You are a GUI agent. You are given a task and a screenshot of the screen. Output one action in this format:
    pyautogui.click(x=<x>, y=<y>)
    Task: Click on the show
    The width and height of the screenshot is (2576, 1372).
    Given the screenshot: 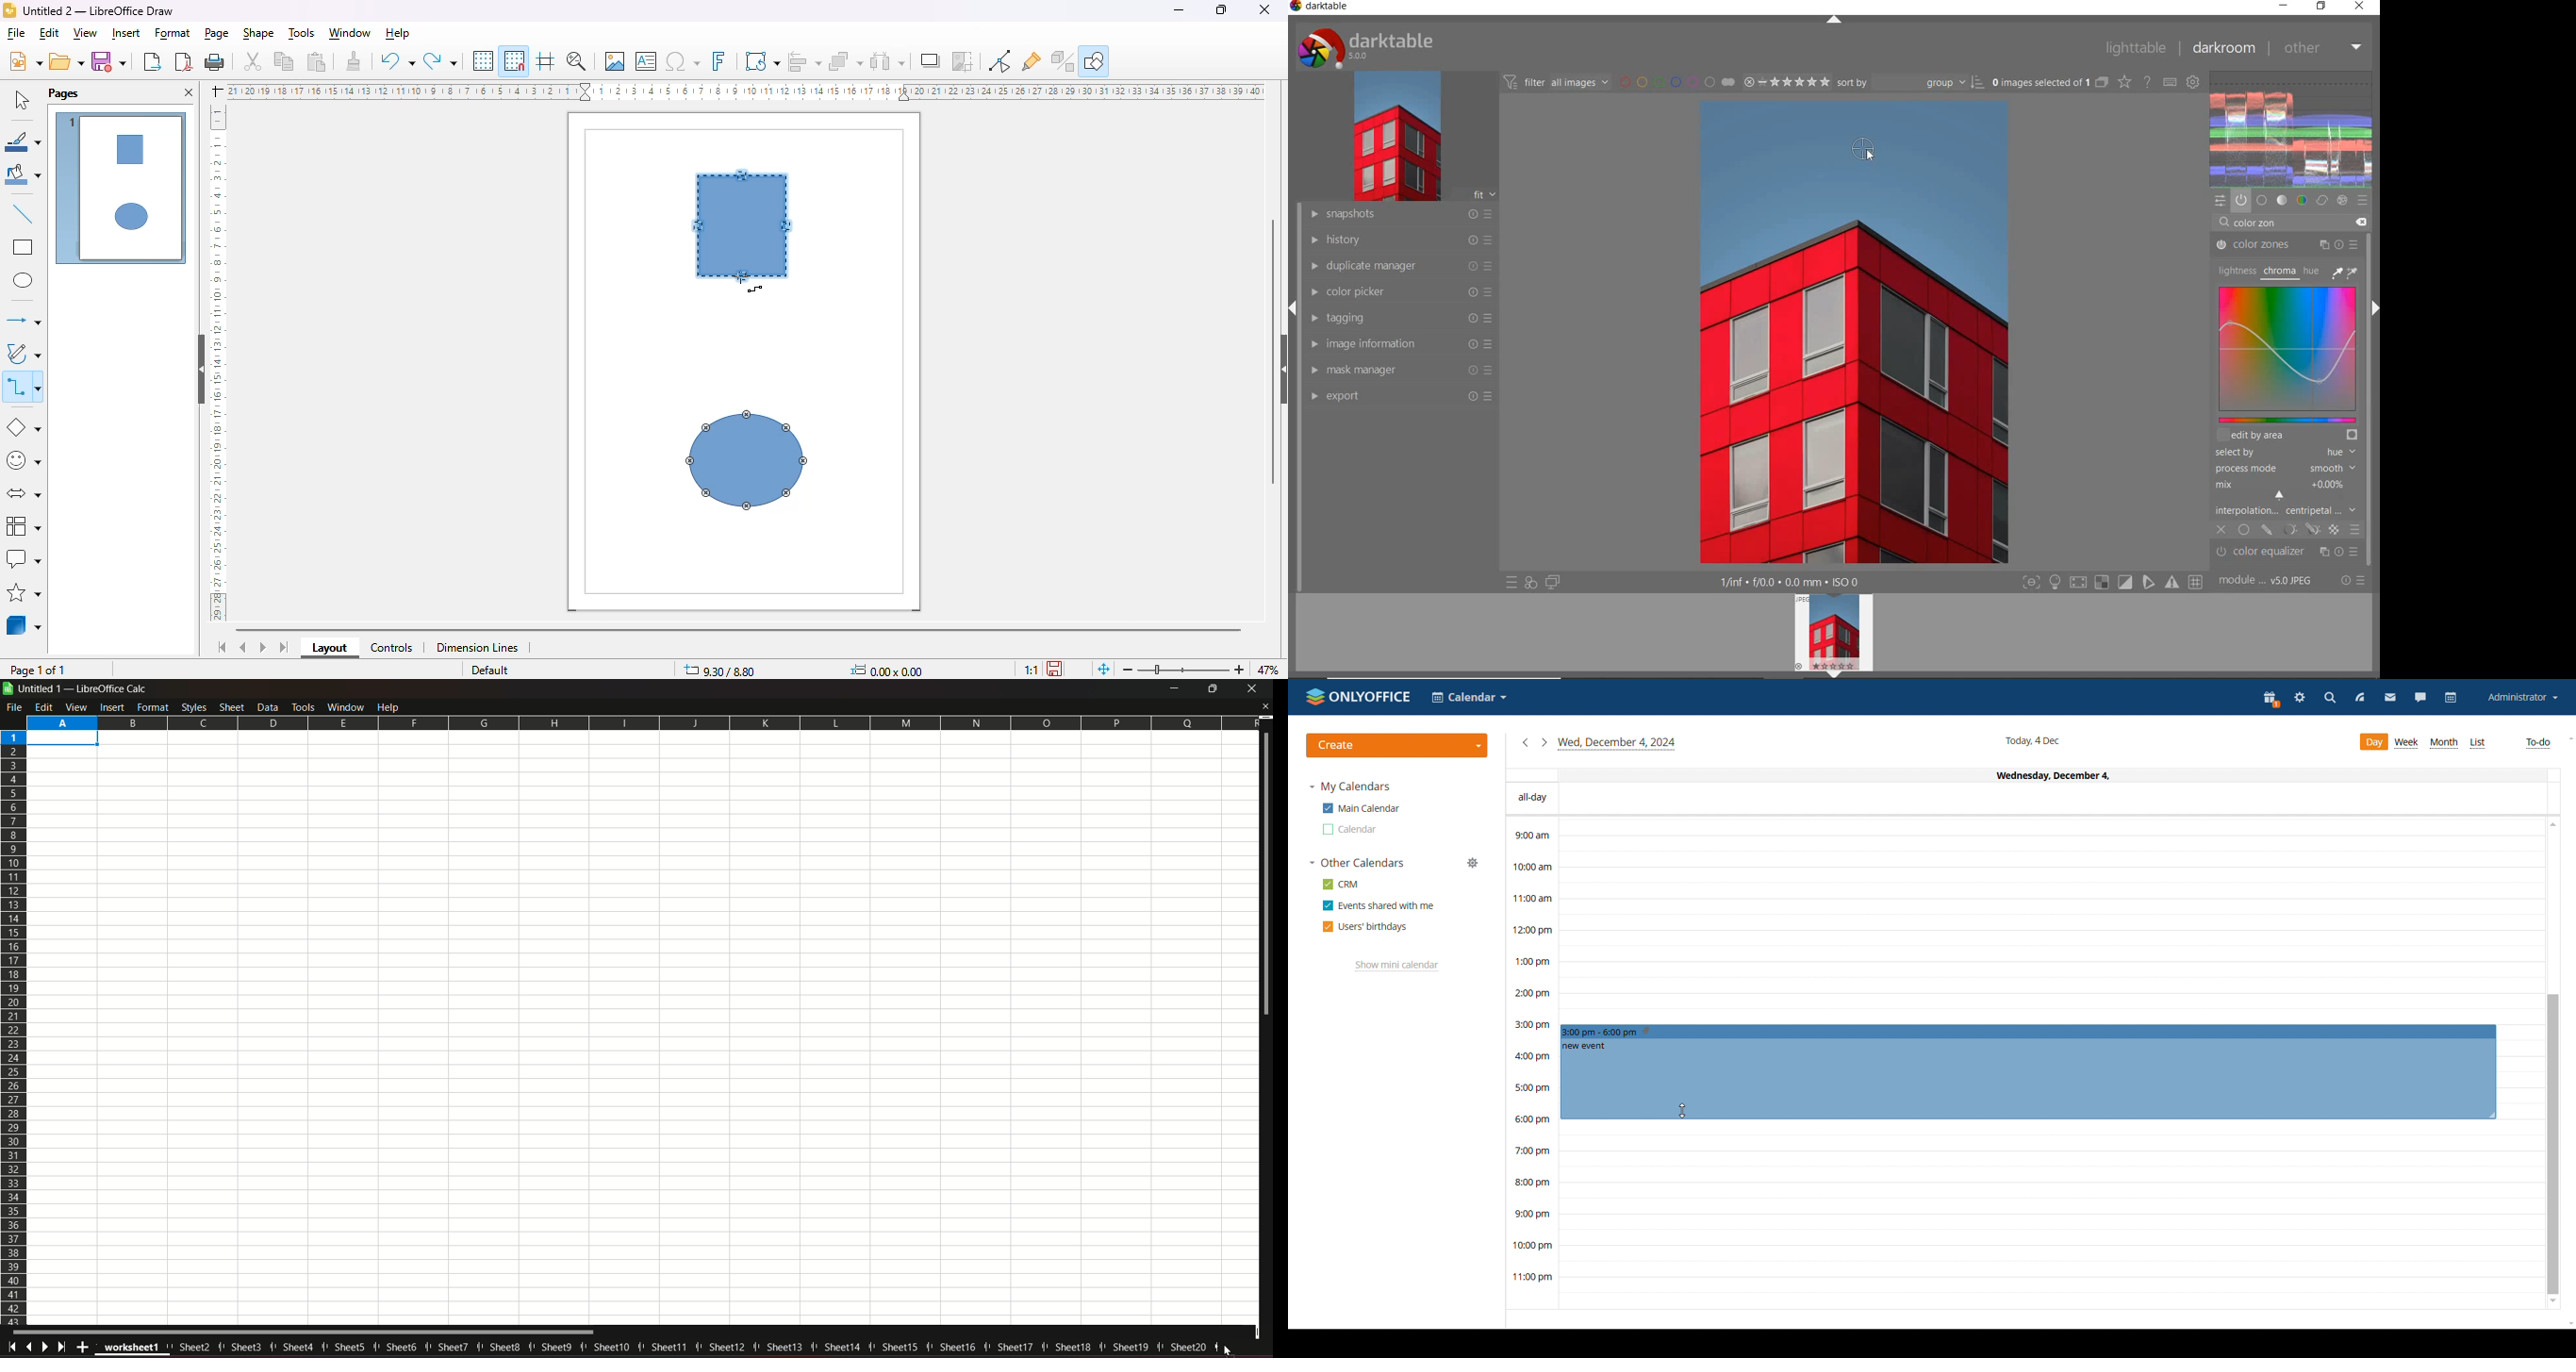 What is the action you would take?
    pyautogui.click(x=1280, y=370)
    